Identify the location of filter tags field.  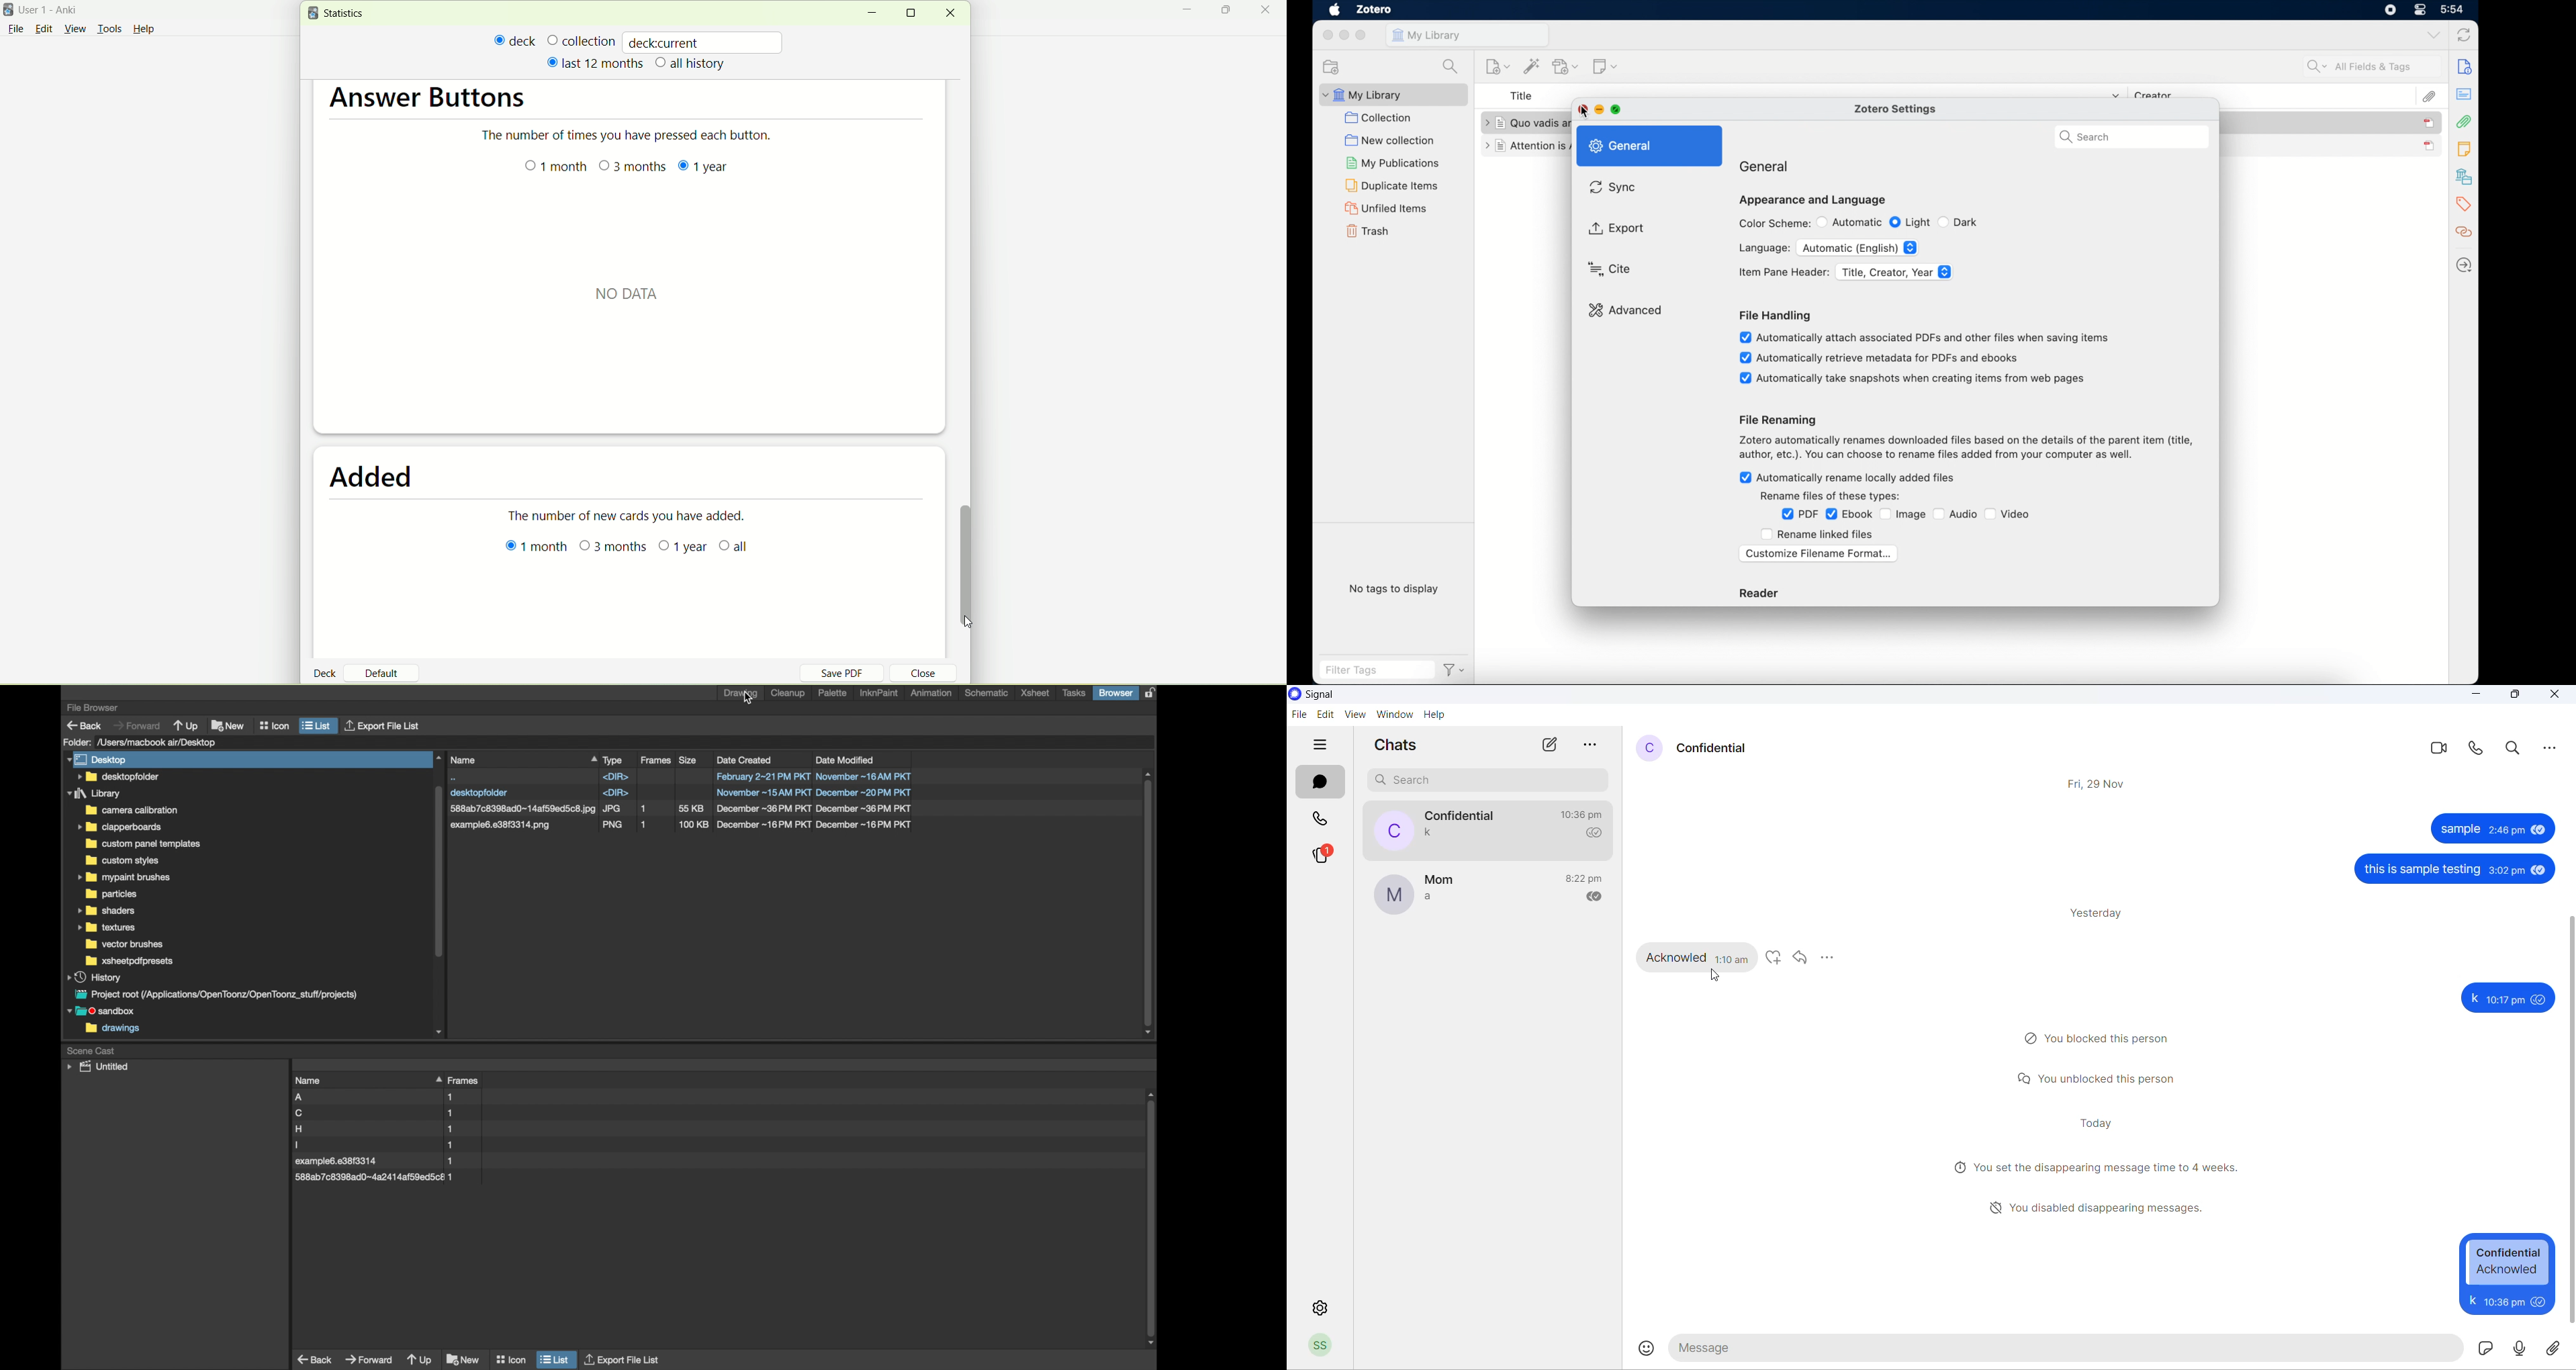
(1377, 670).